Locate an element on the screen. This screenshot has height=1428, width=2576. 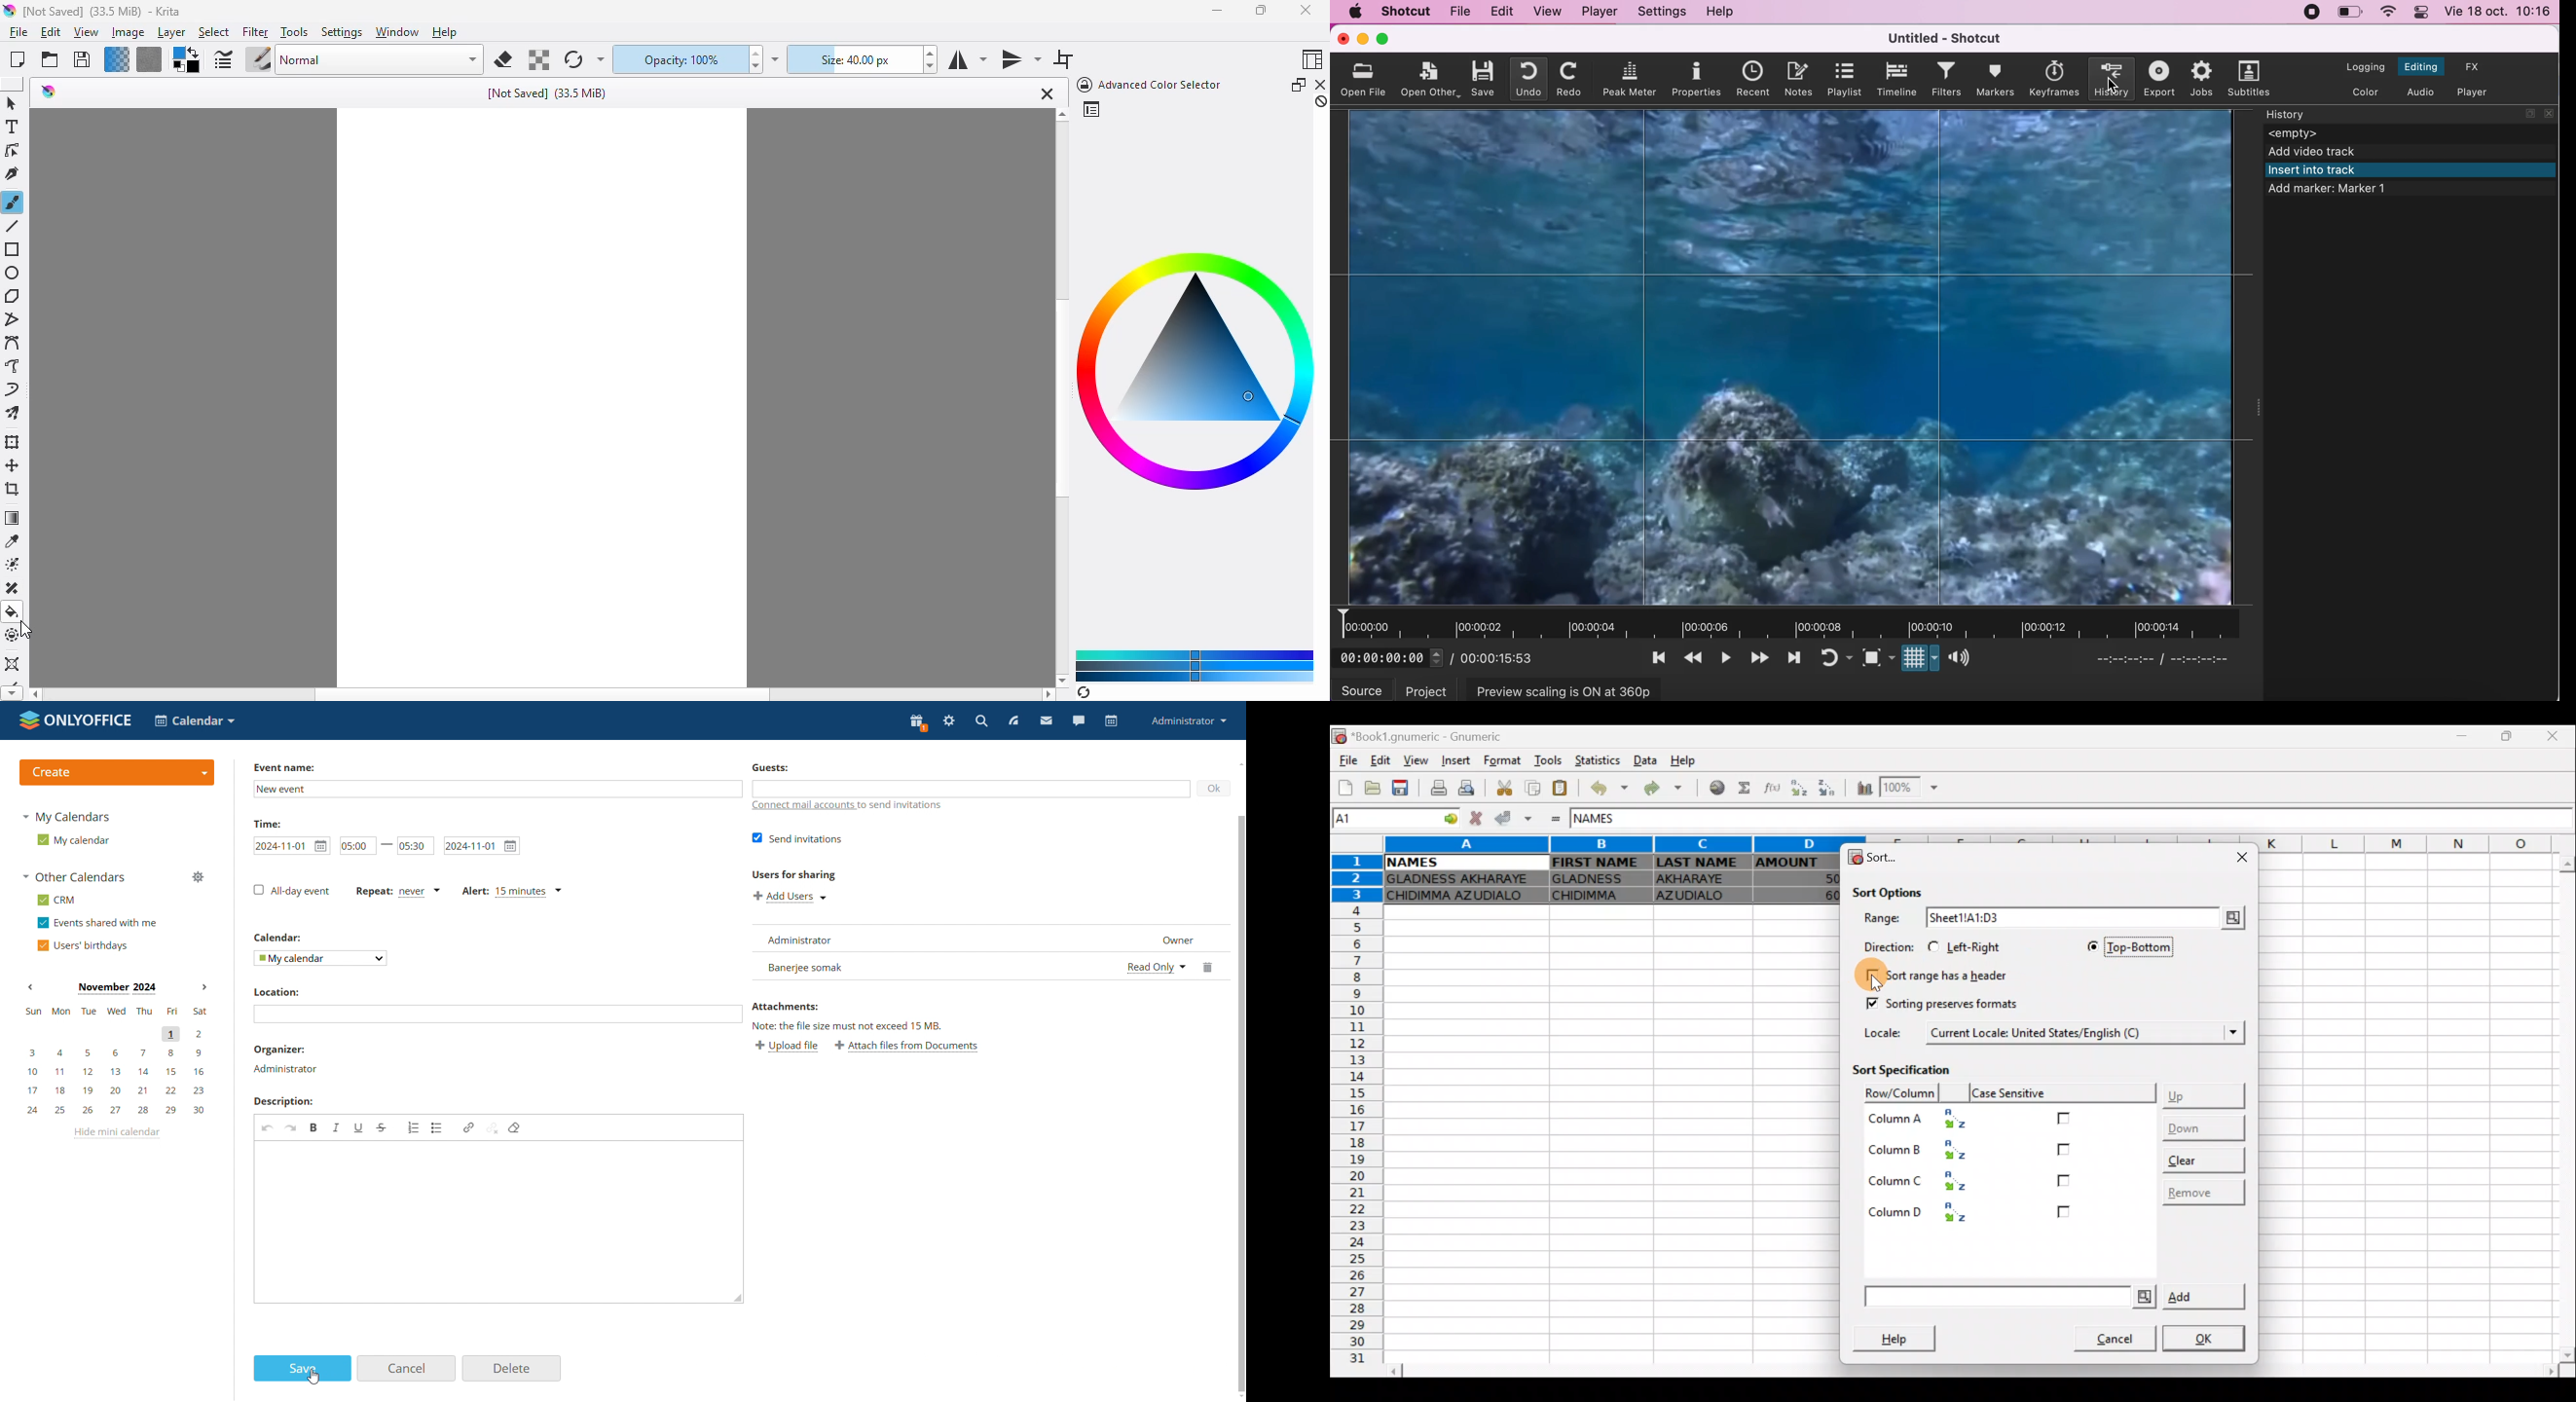
Checkbox is located at coordinates (2063, 1212).